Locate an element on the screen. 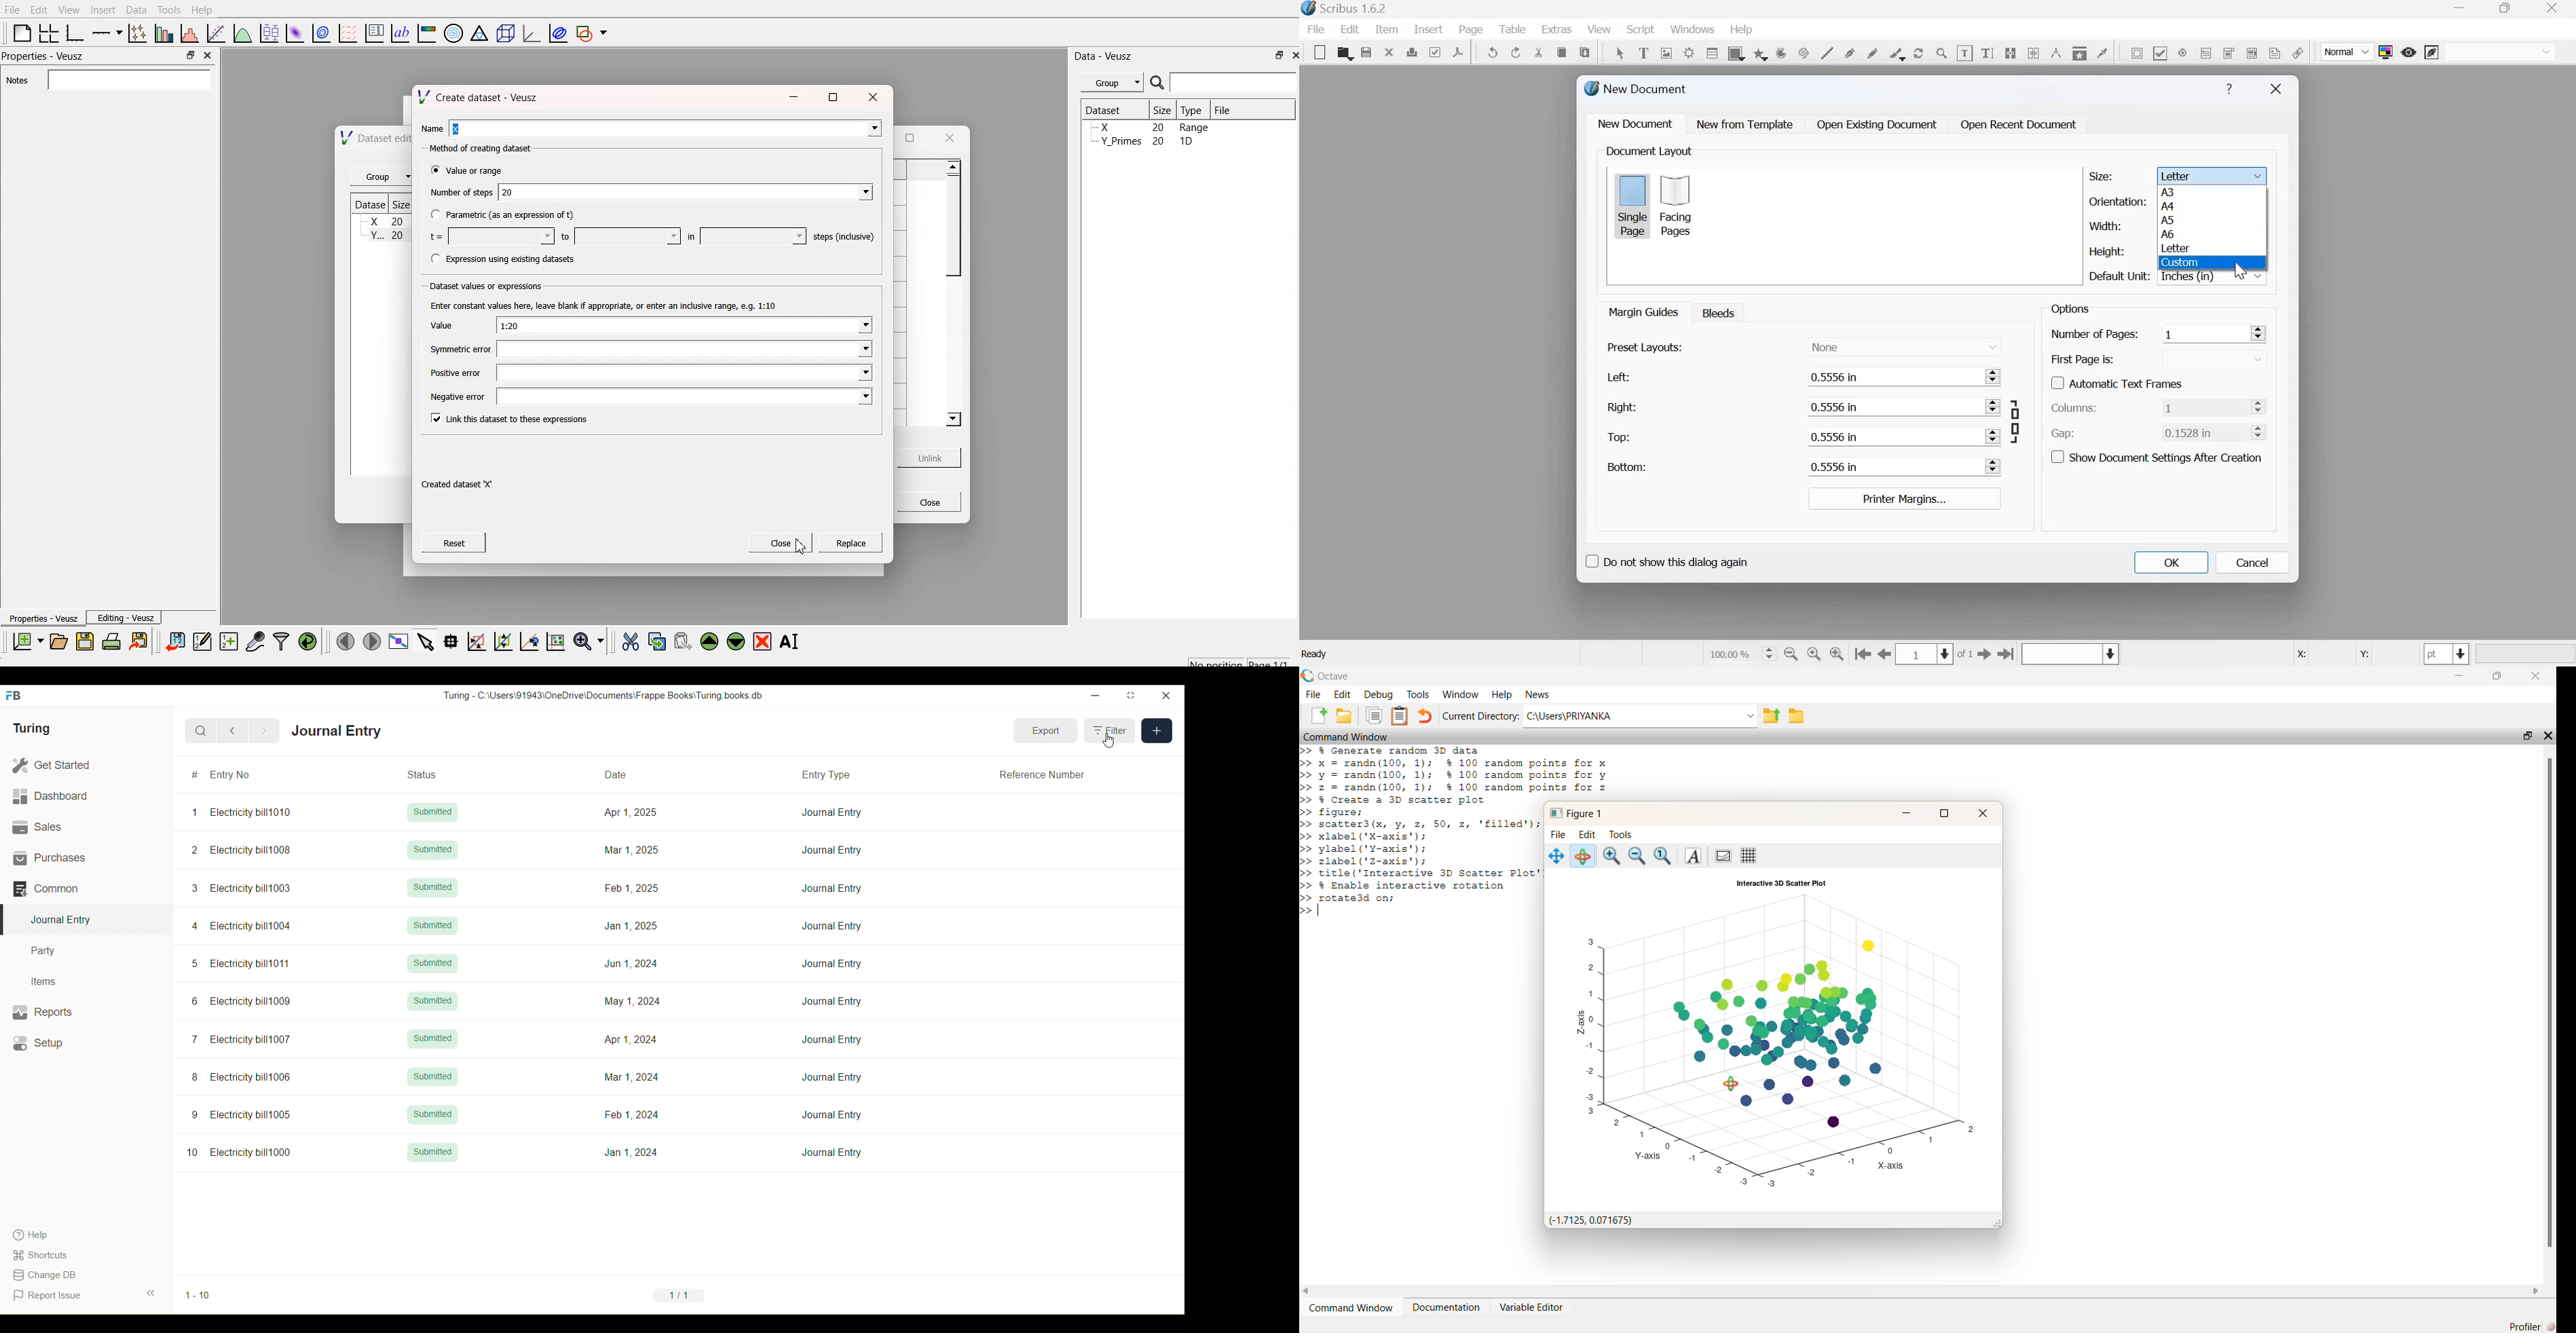 Image resolution: width=2576 pixels, height=1344 pixels. File is located at coordinates (1319, 29).